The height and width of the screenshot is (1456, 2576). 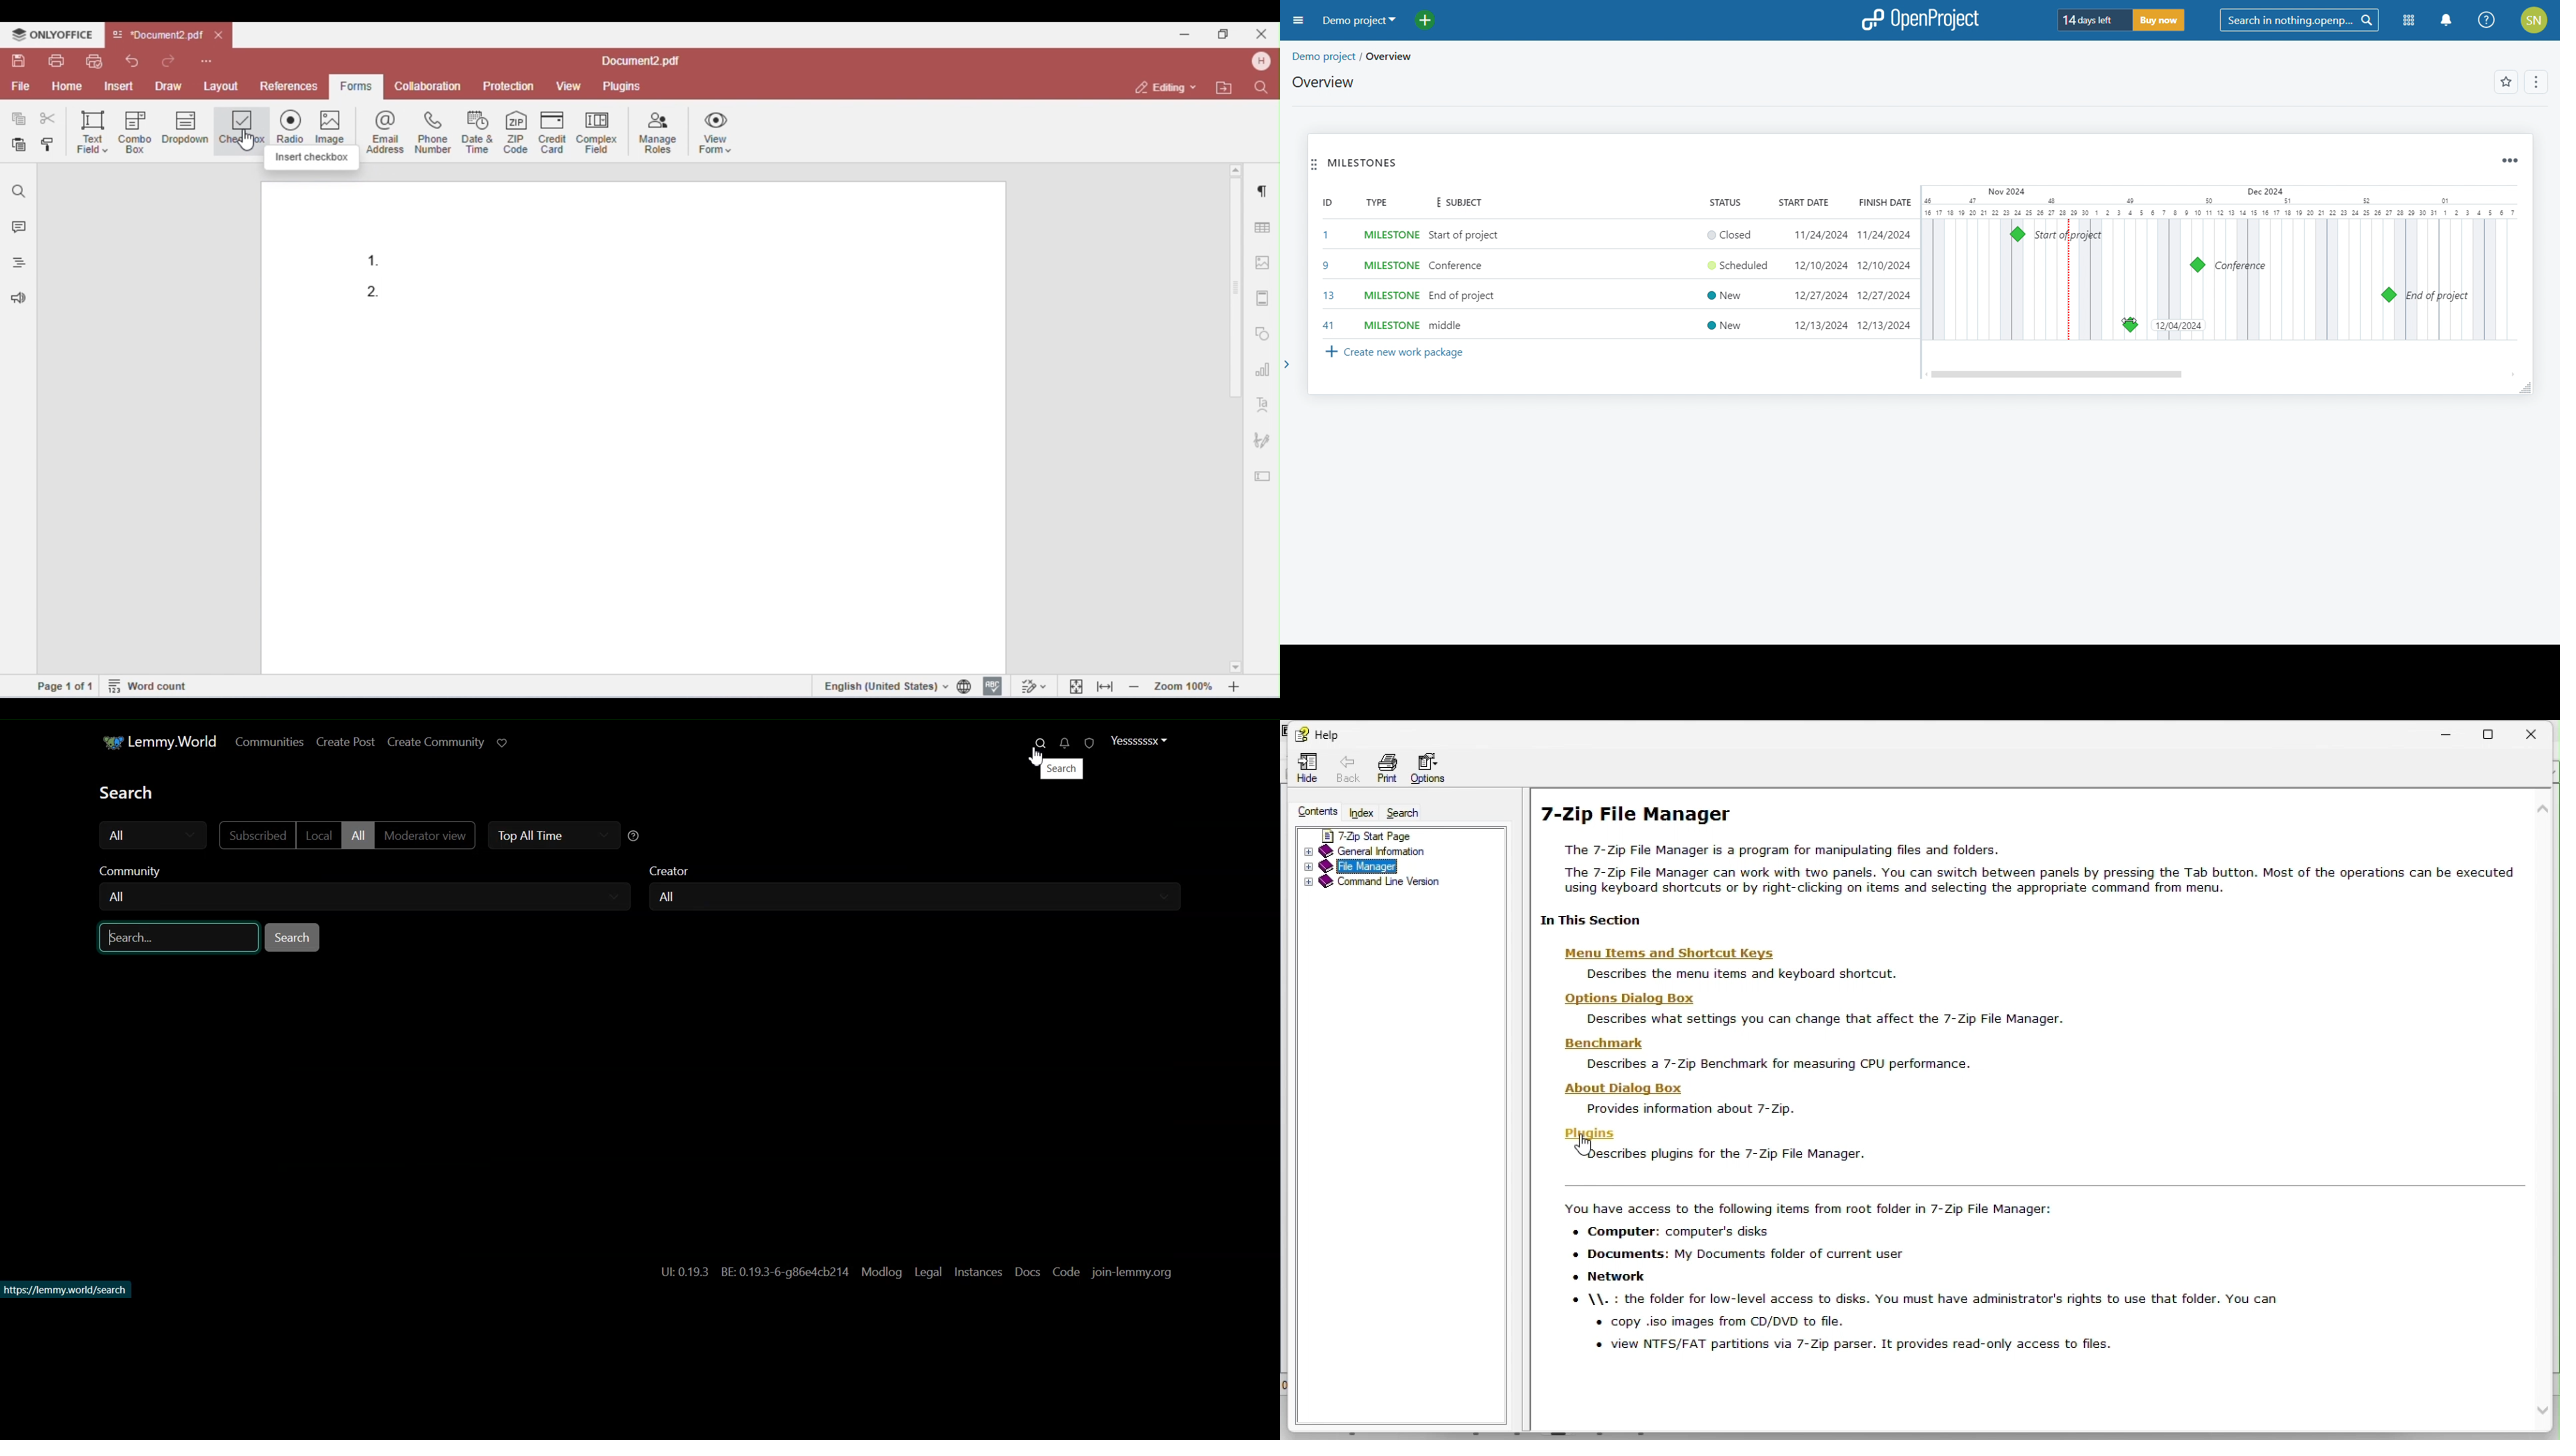 I want to click on date changed, so click(x=2178, y=325).